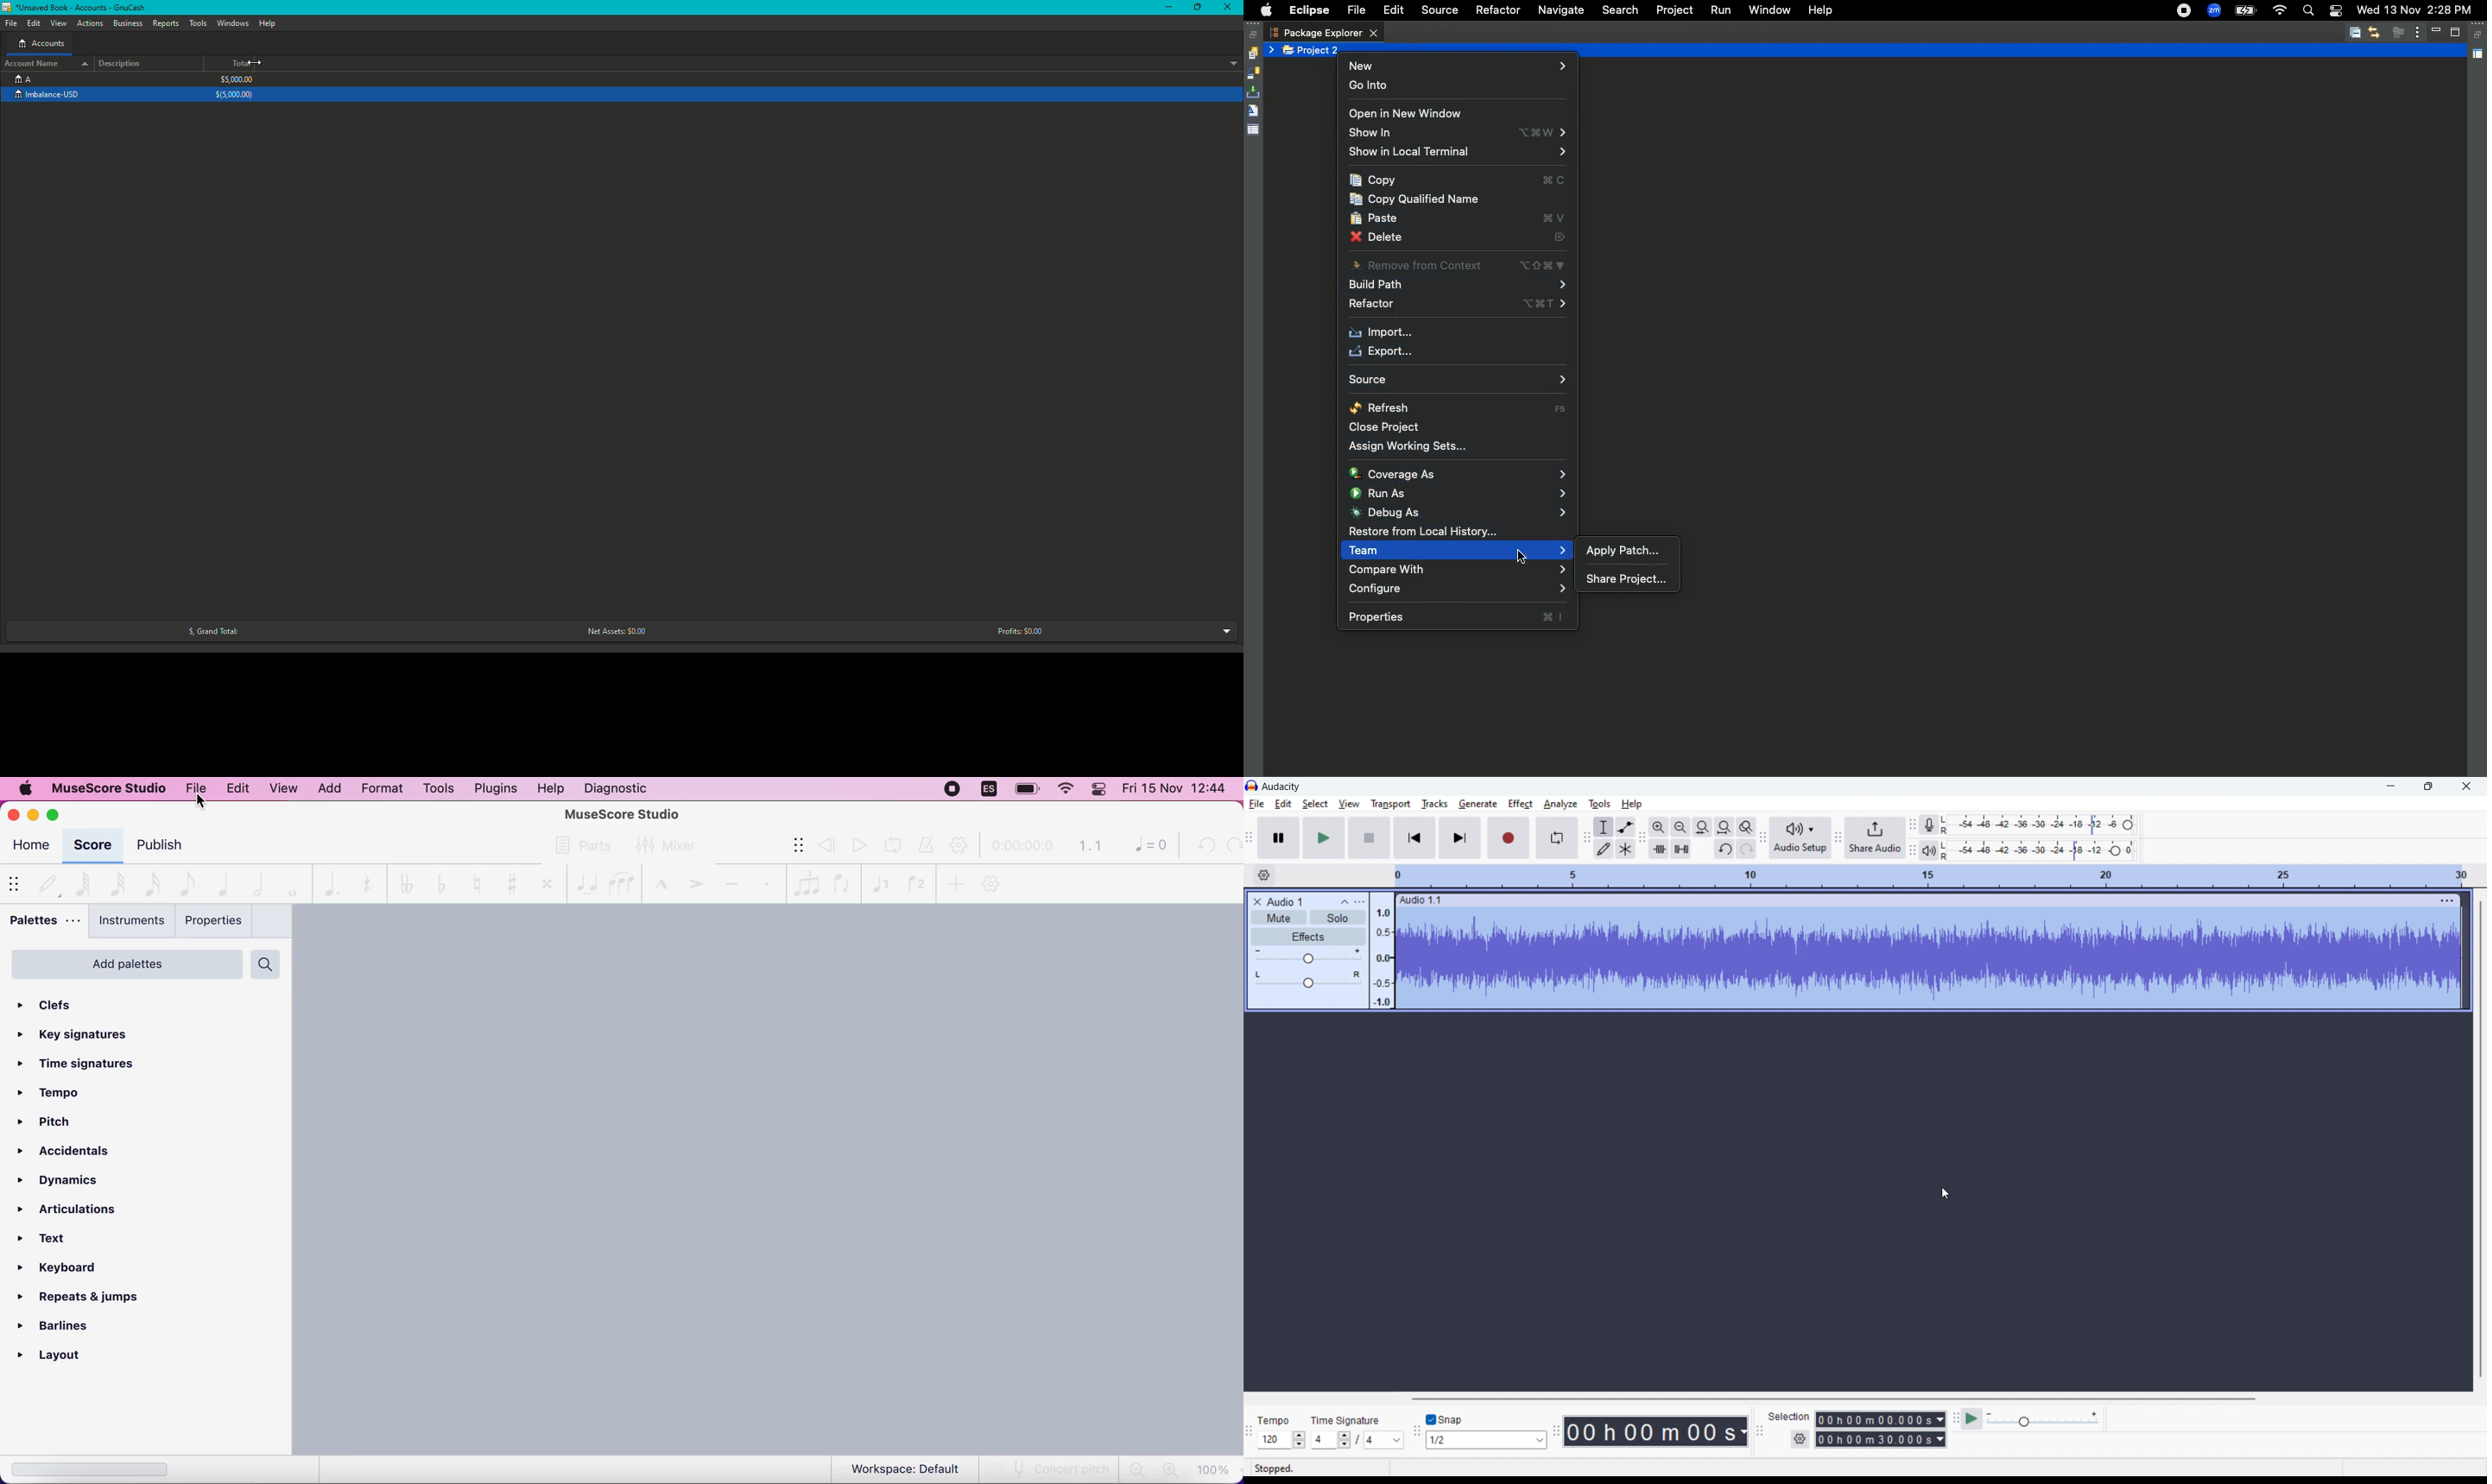 This screenshot has width=2492, height=1484. What do you see at coordinates (1768, 9) in the screenshot?
I see `Window` at bounding box center [1768, 9].